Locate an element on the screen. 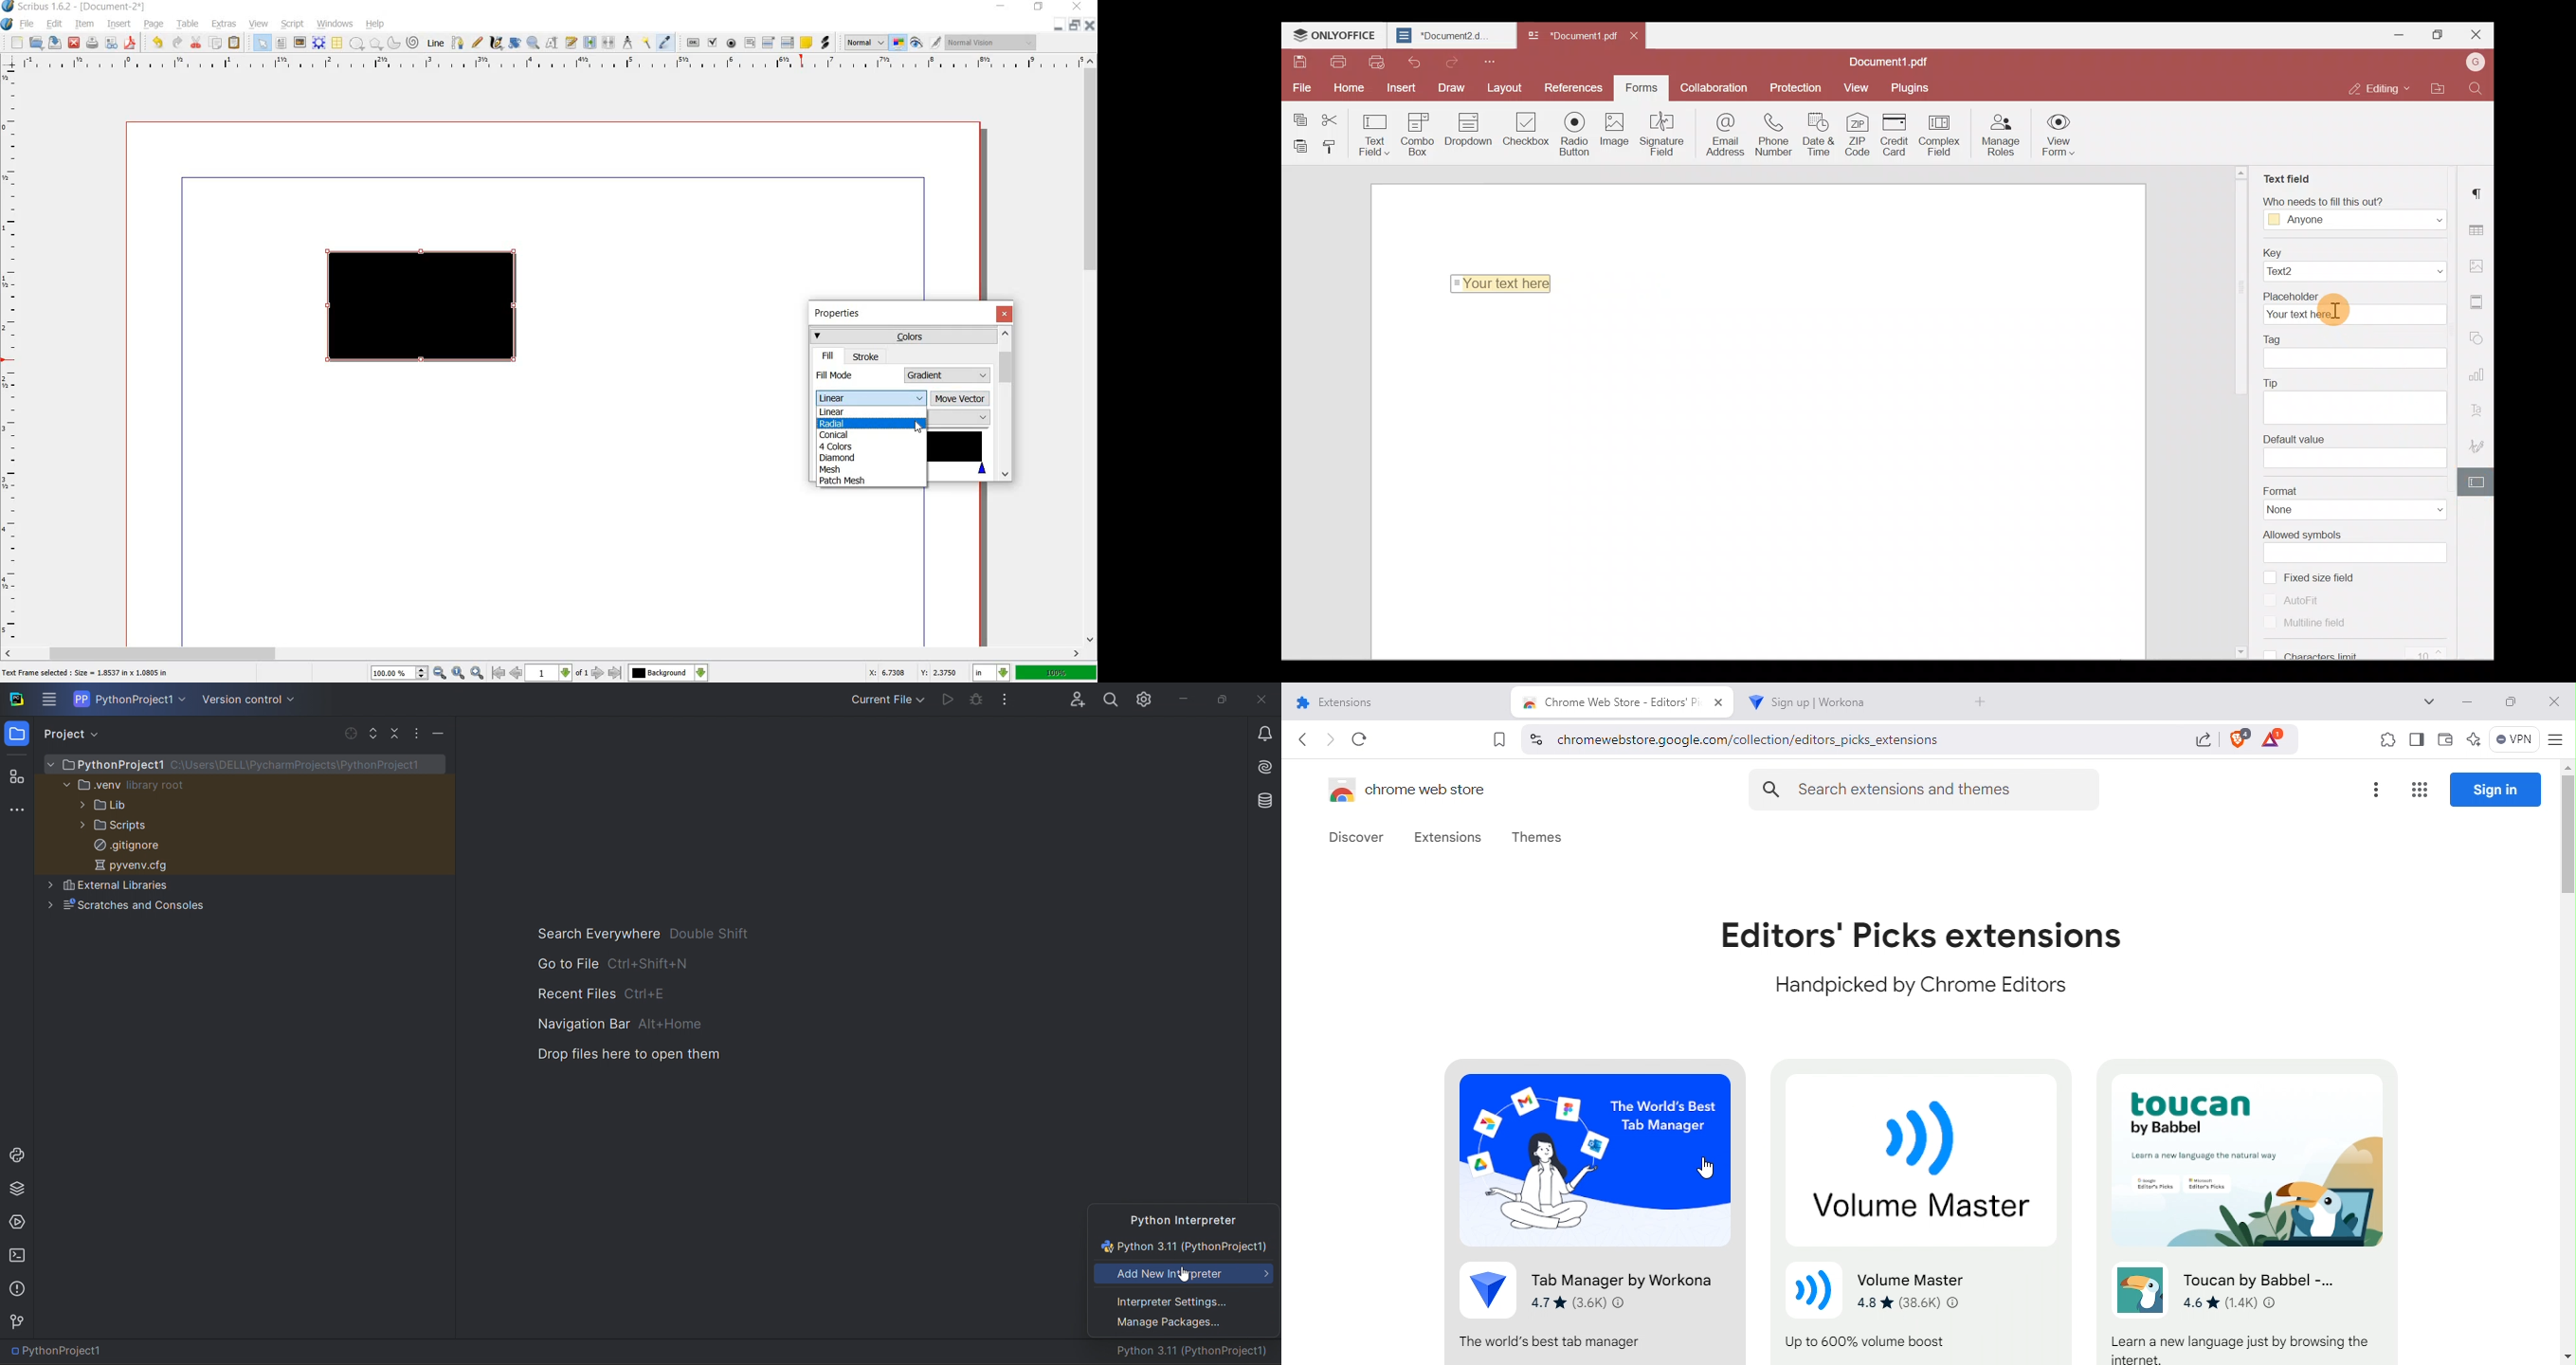 The height and width of the screenshot is (1372, 2576). arc is located at coordinates (393, 42).